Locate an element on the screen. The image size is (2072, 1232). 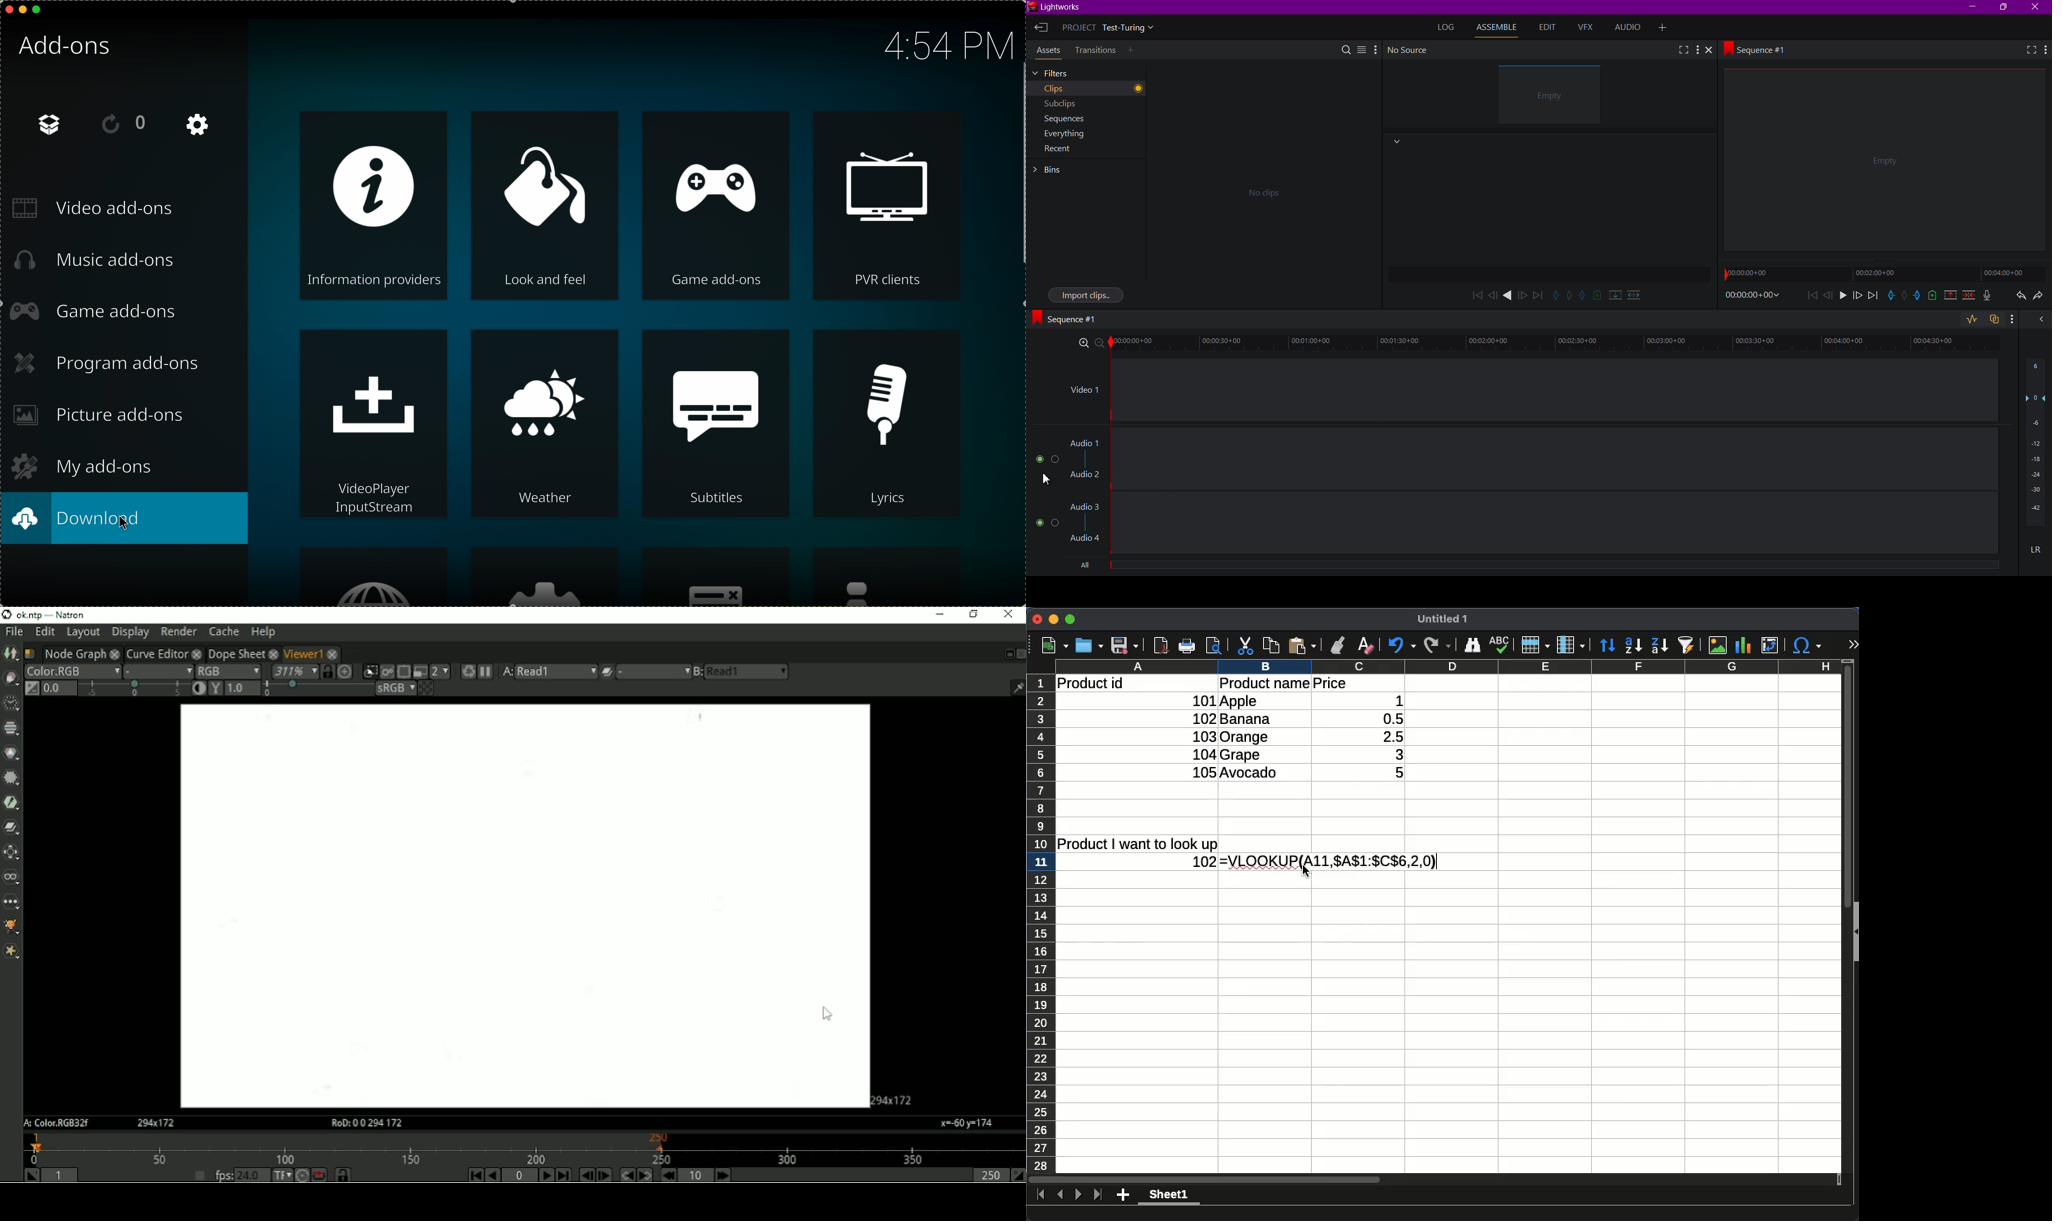
expand is located at coordinates (1853, 644).